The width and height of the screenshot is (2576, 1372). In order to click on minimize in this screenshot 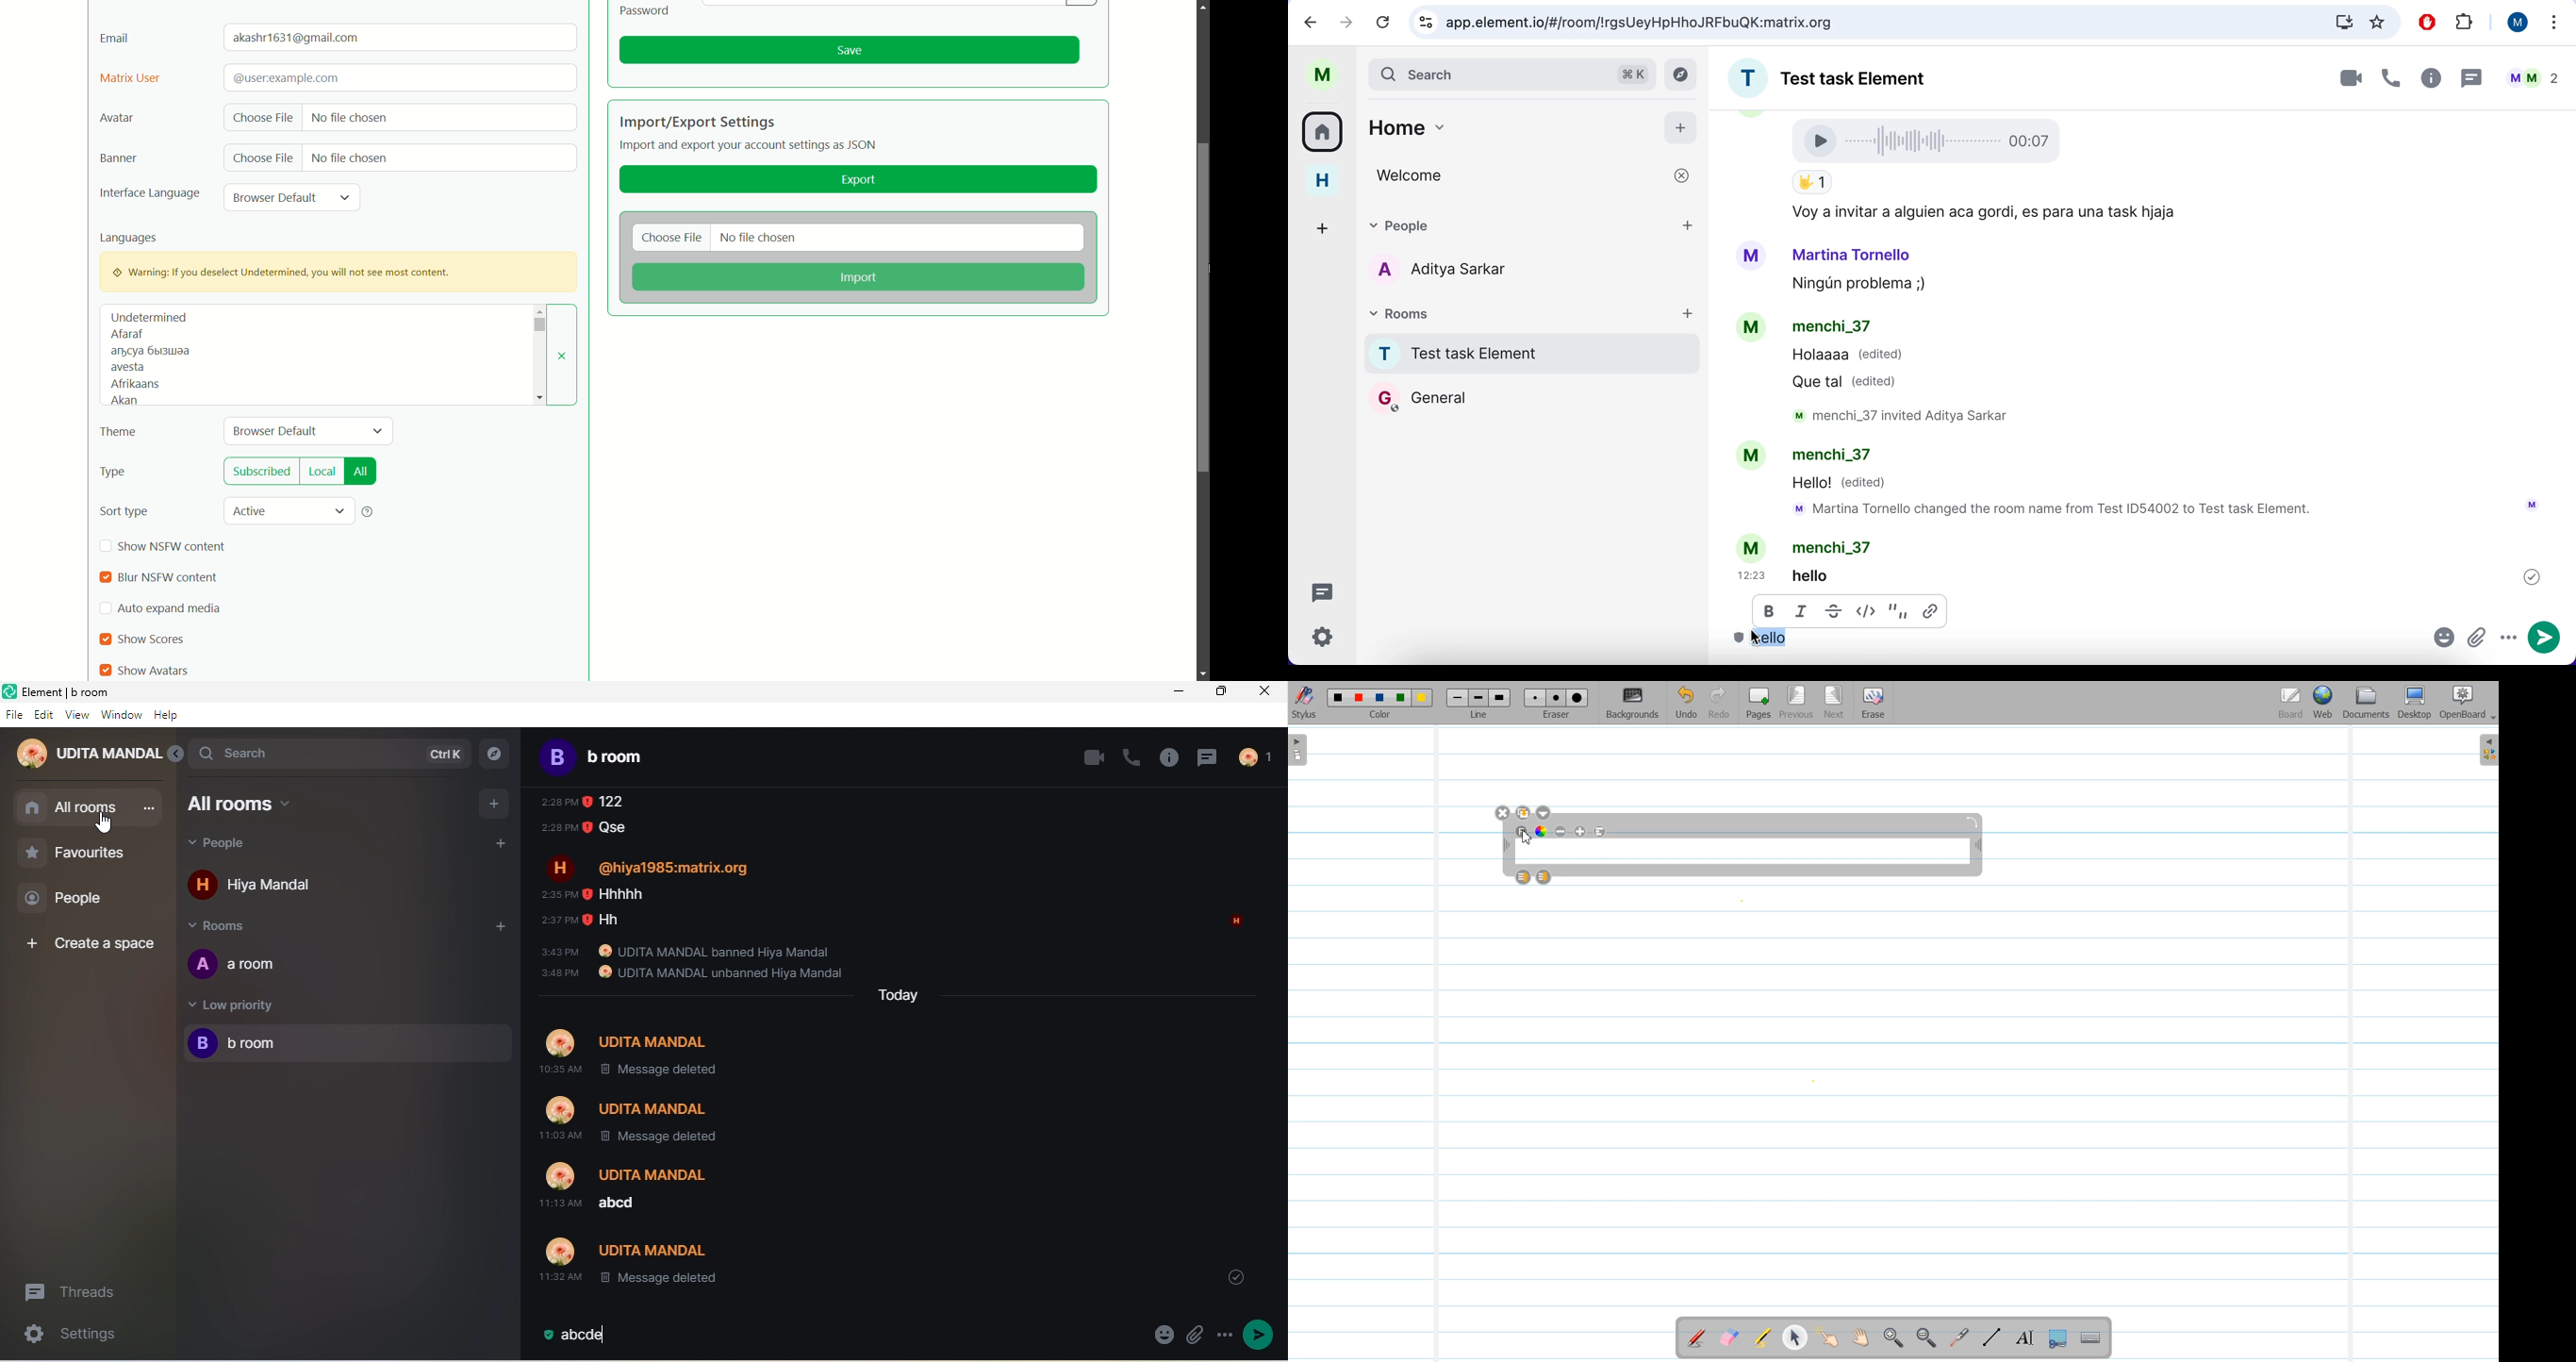, I will do `click(1180, 690)`.